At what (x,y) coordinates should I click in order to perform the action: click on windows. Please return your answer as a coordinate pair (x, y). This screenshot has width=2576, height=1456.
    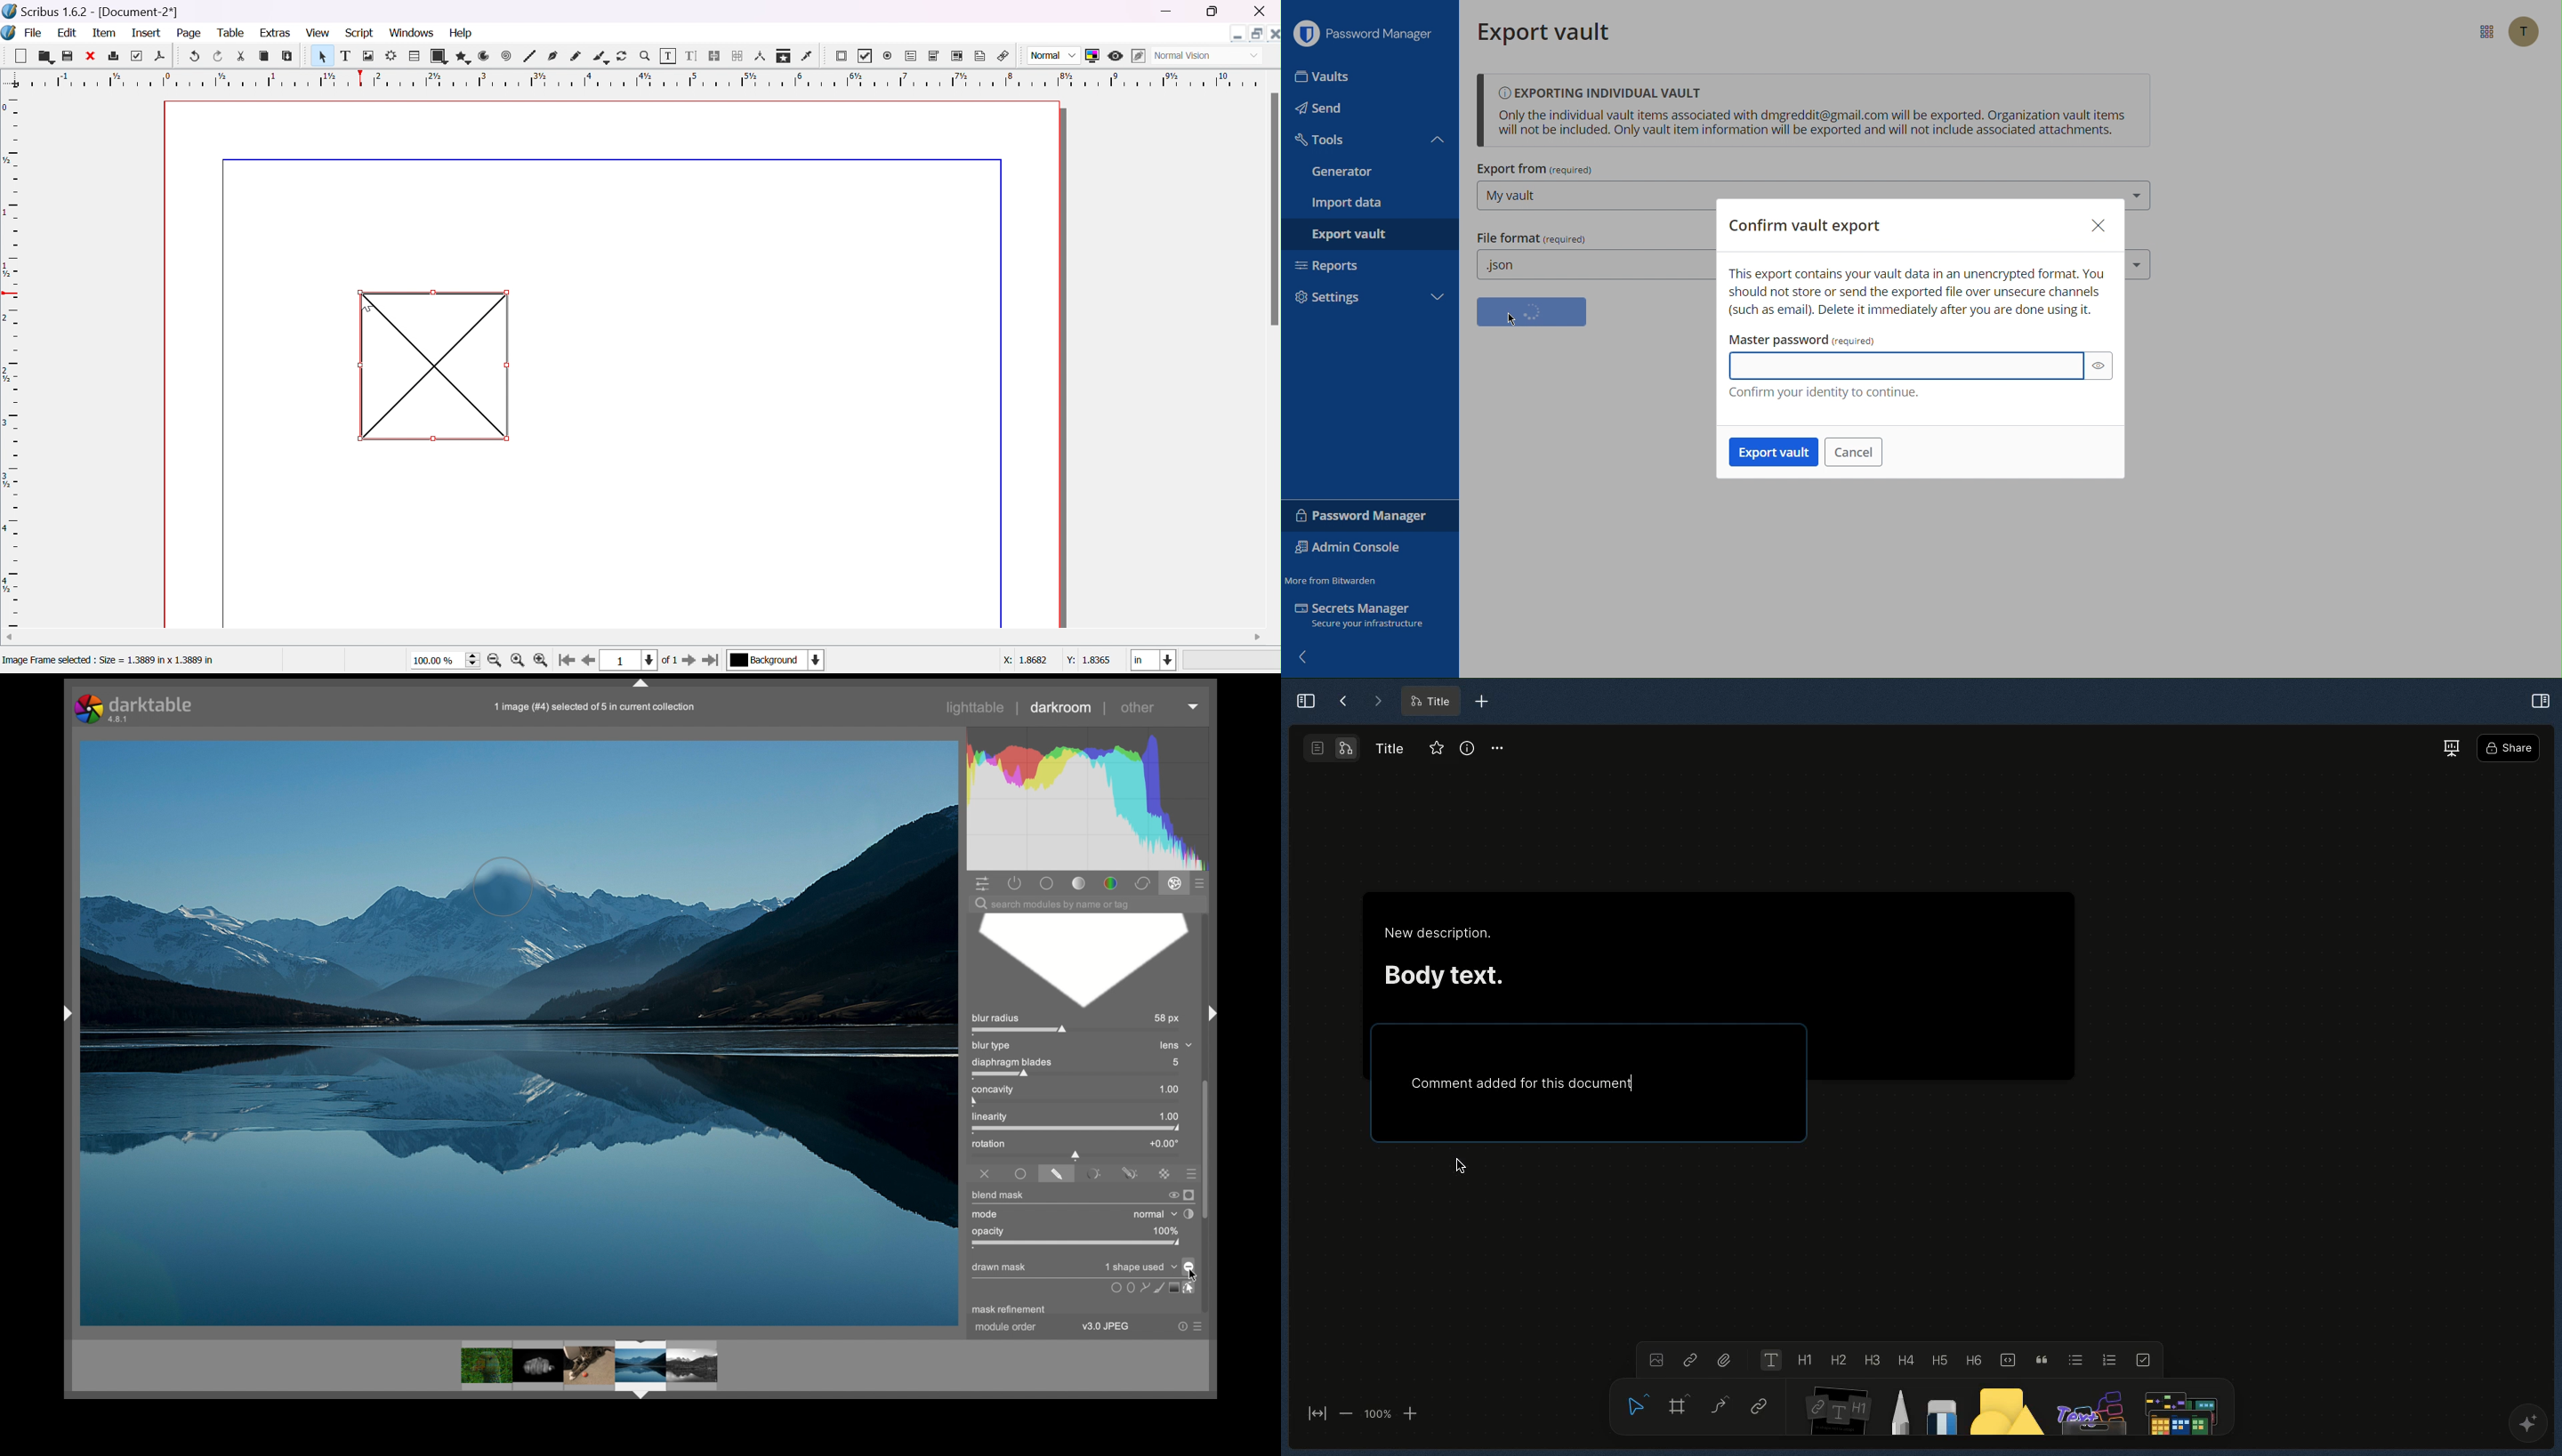
    Looking at the image, I should click on (411, 34).